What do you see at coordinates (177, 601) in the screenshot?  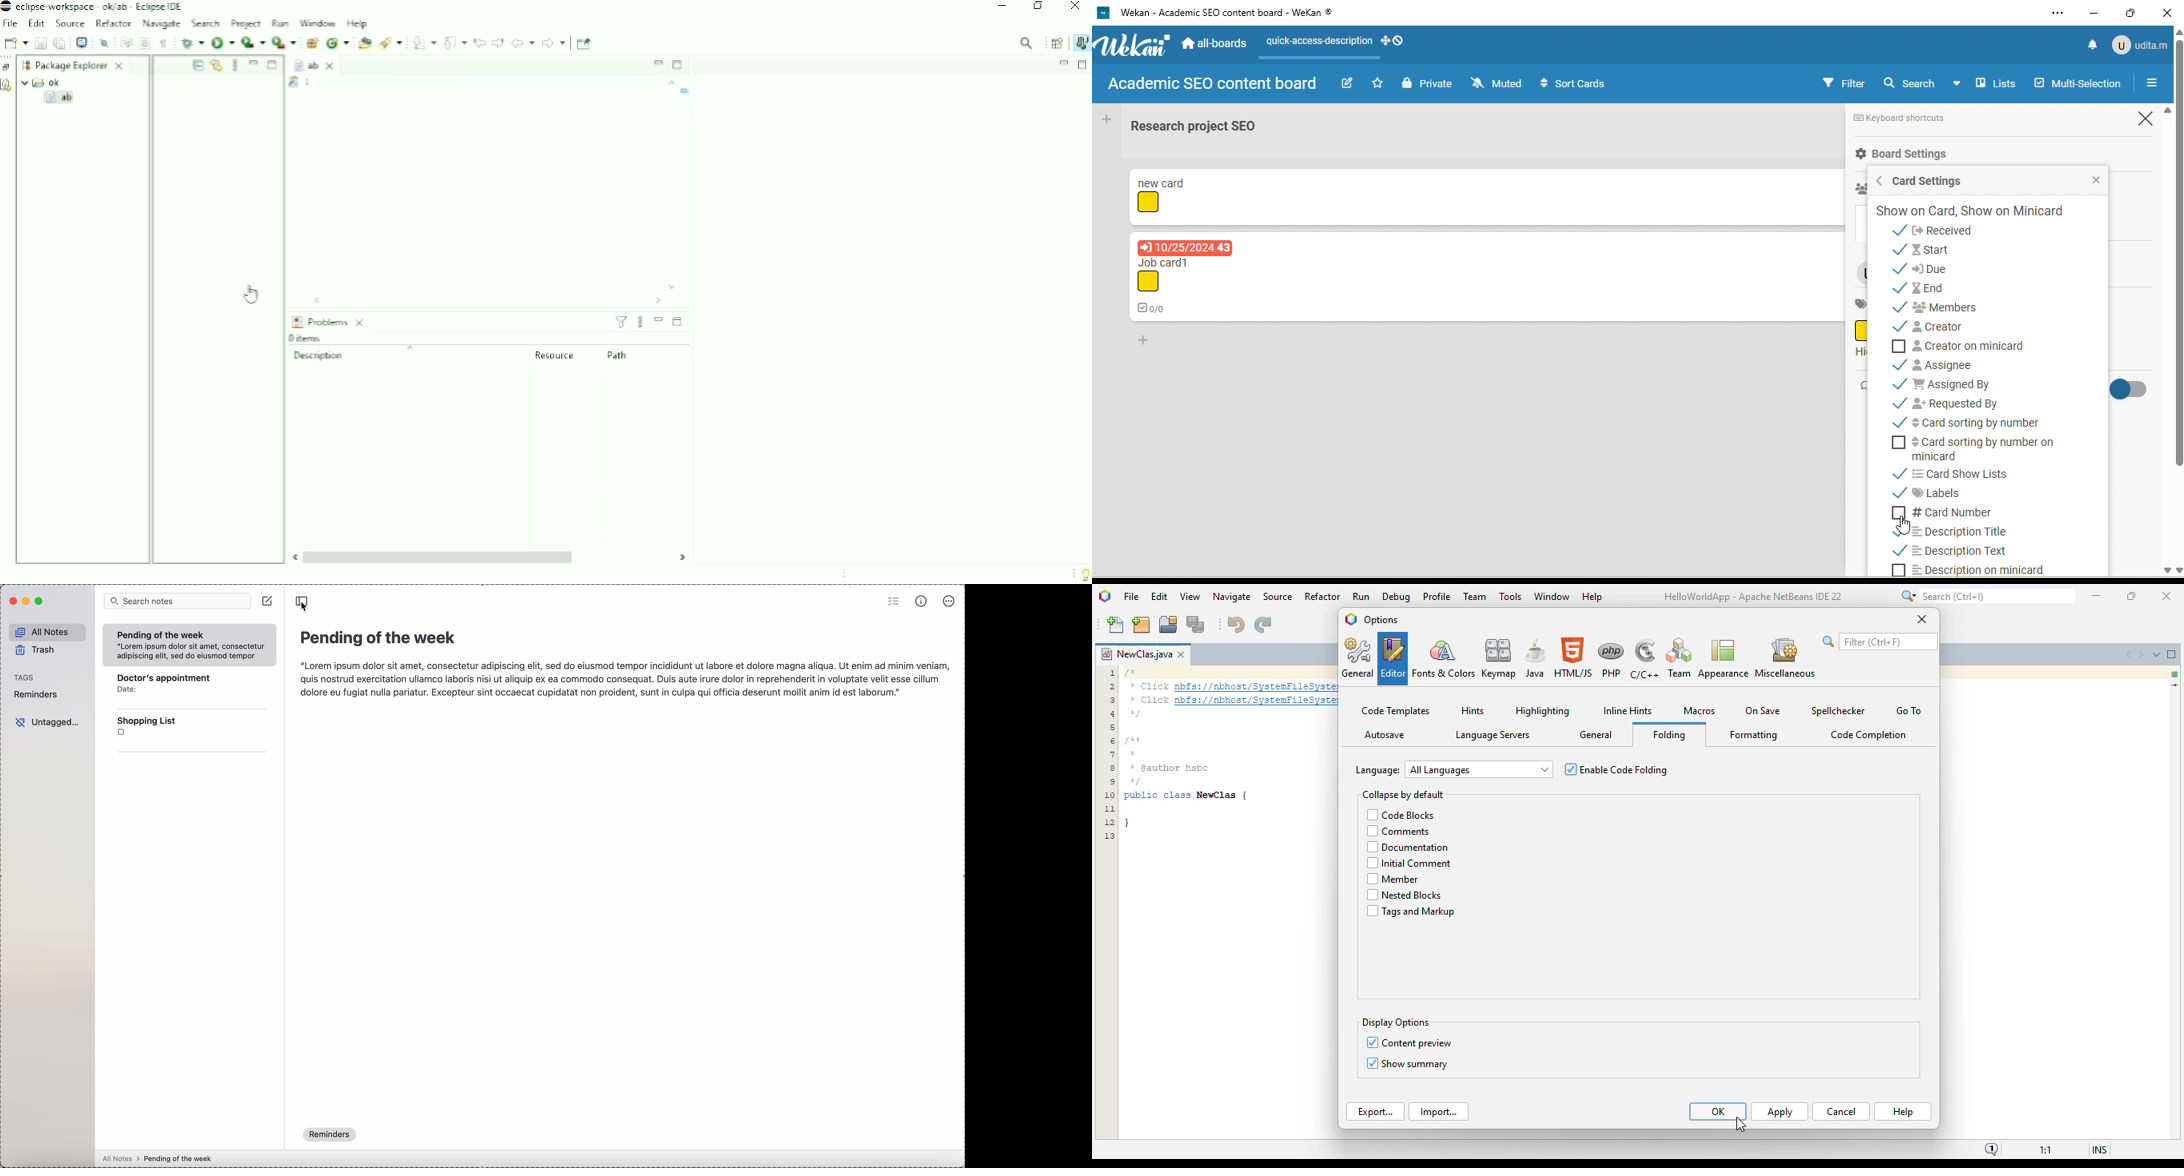 I see `search notes` at bounding box center [177, 601].